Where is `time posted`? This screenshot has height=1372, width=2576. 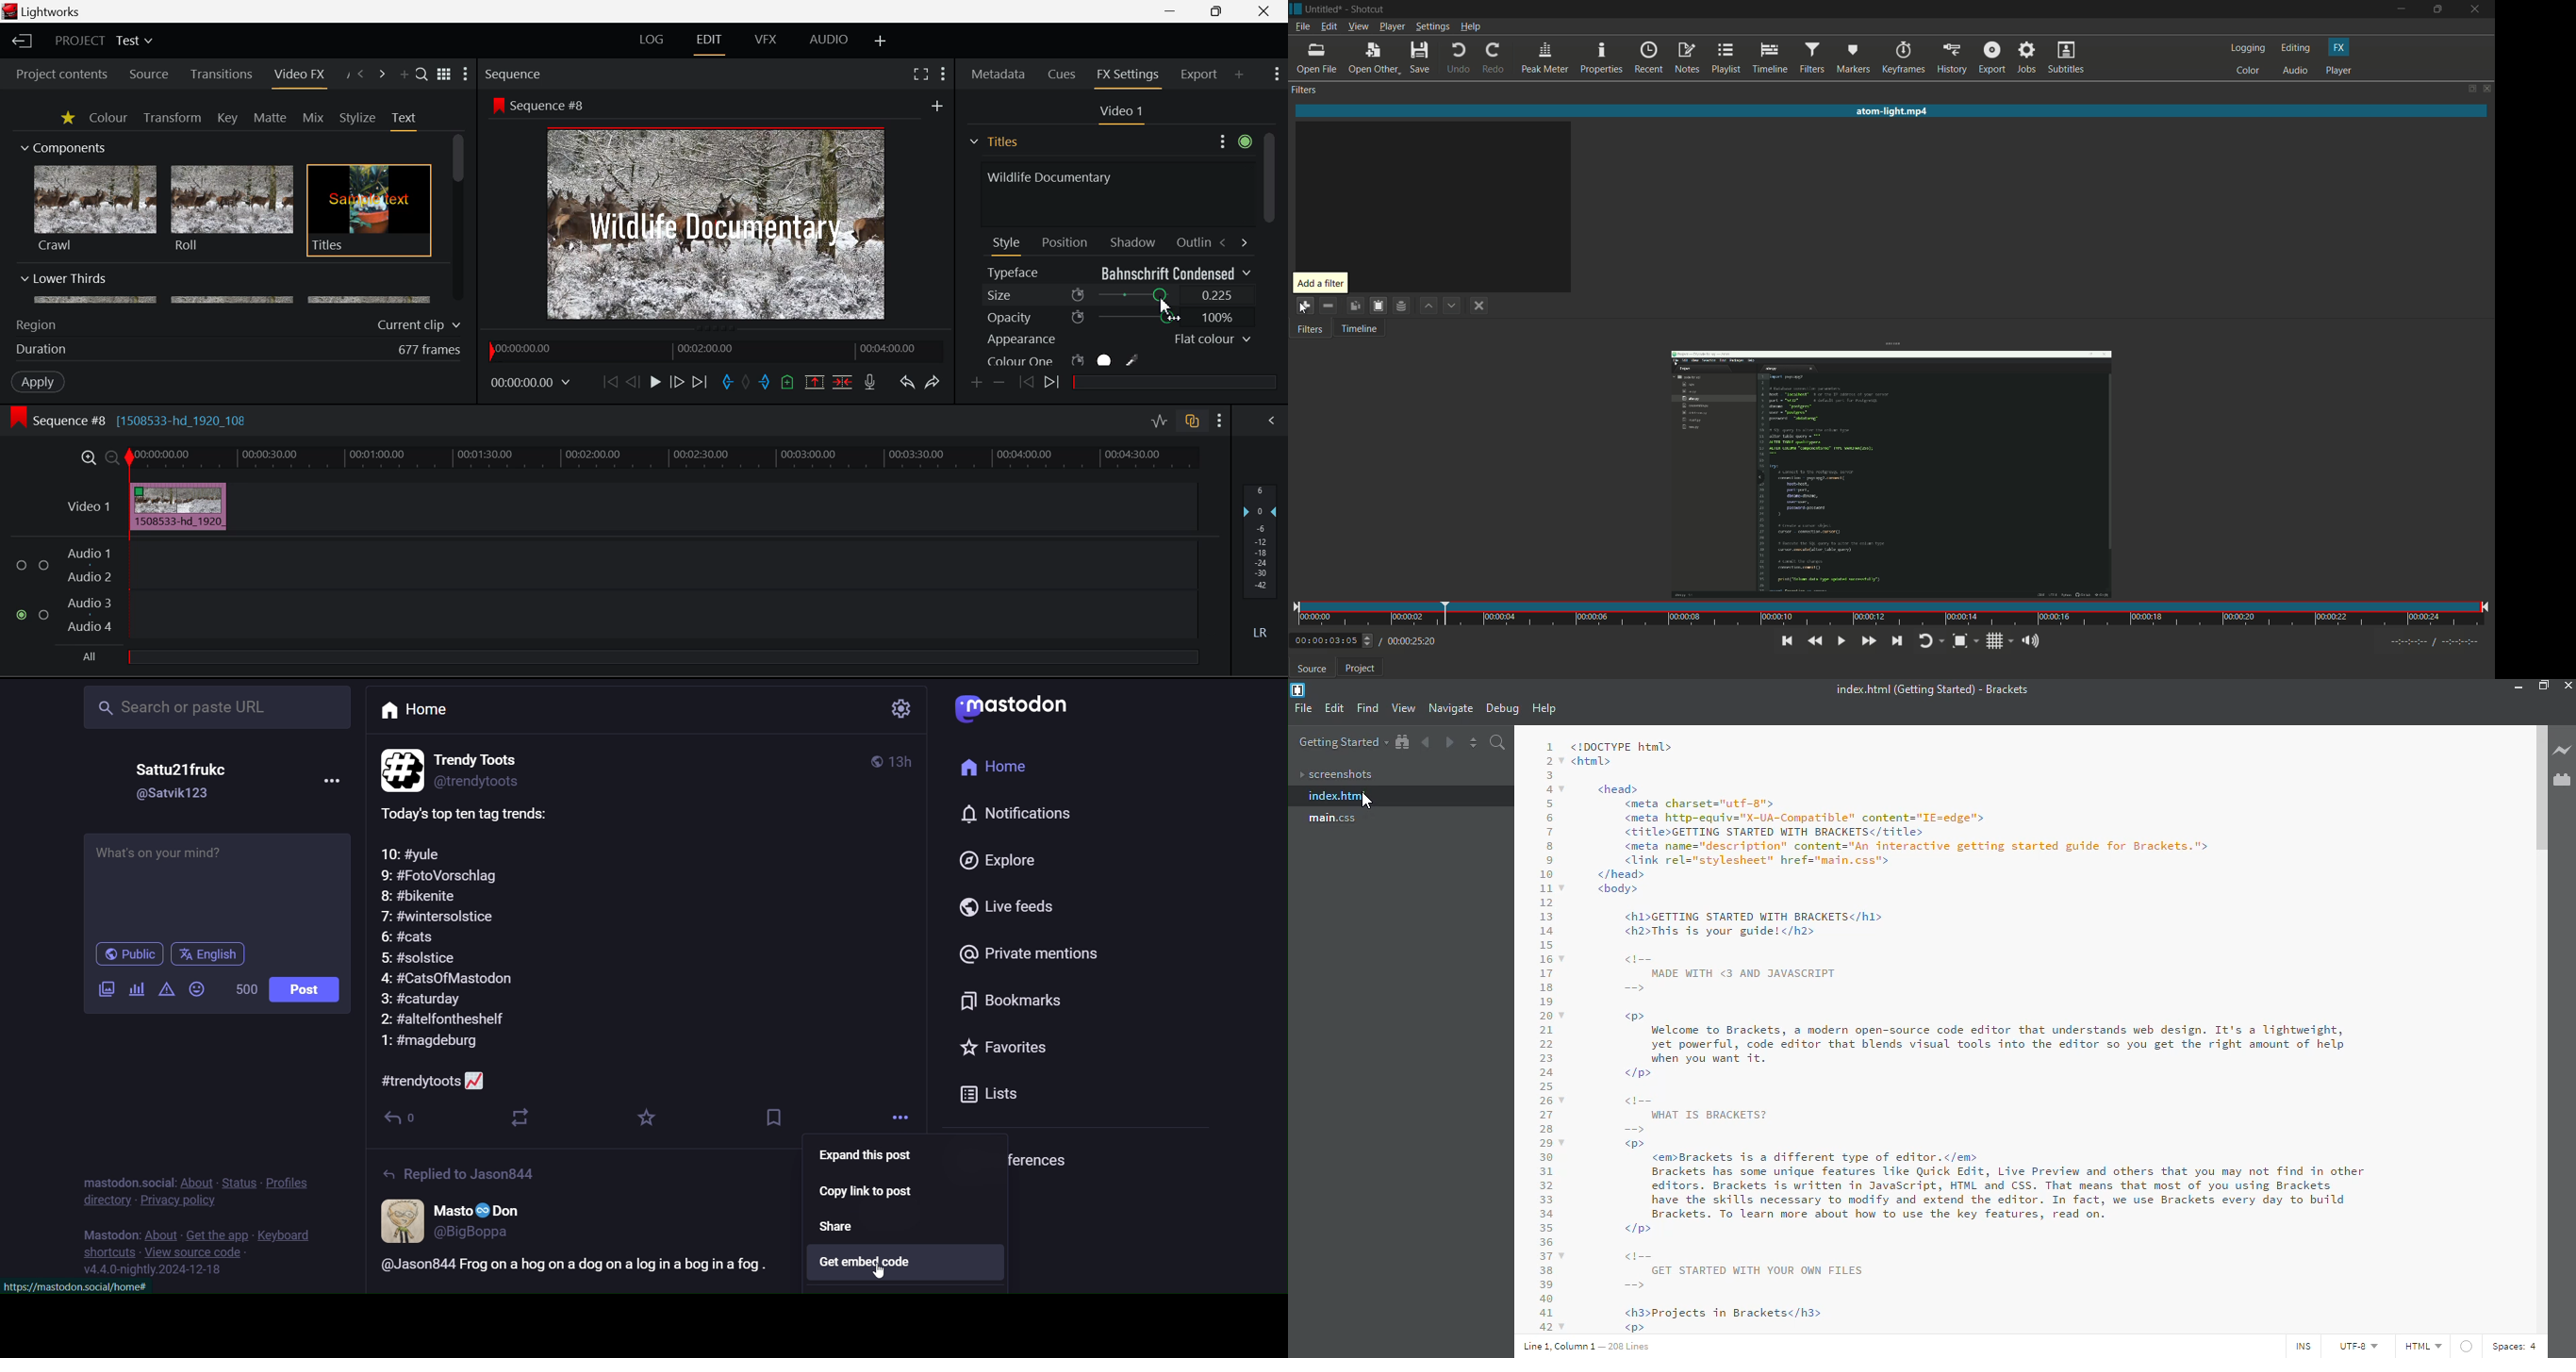 time posted is located at coordinates (907, 763).